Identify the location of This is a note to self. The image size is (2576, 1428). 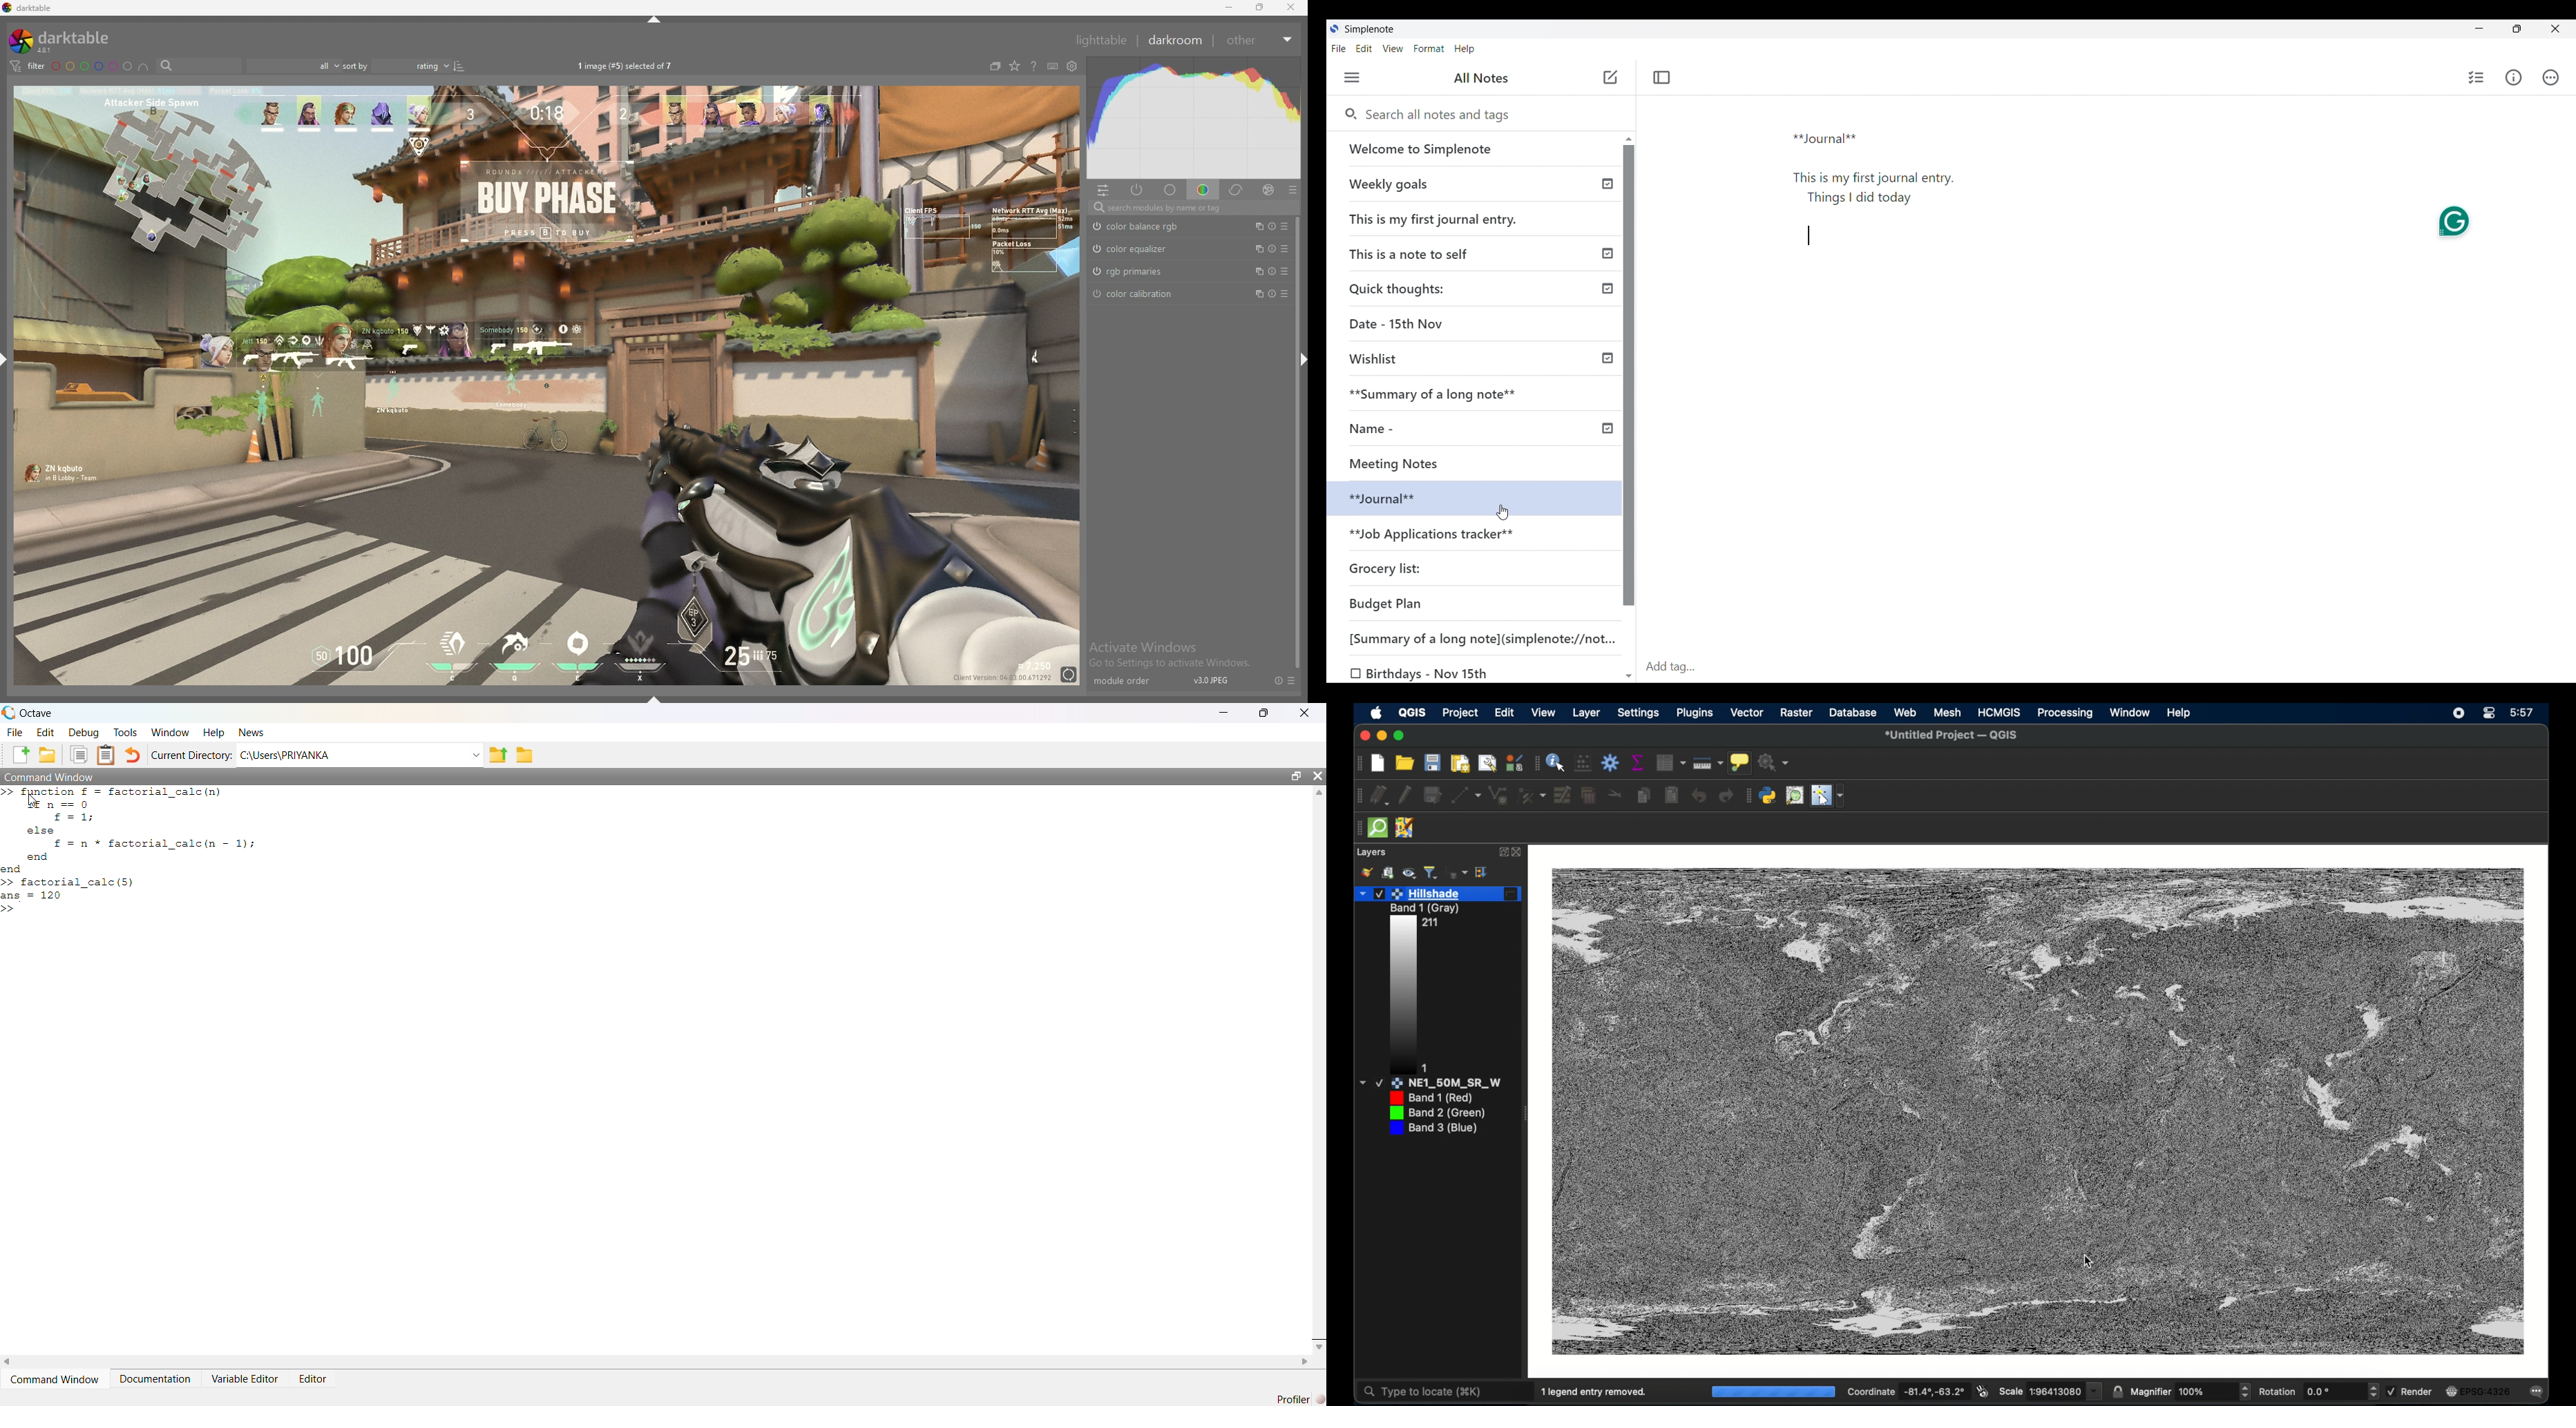
(1414, 253).